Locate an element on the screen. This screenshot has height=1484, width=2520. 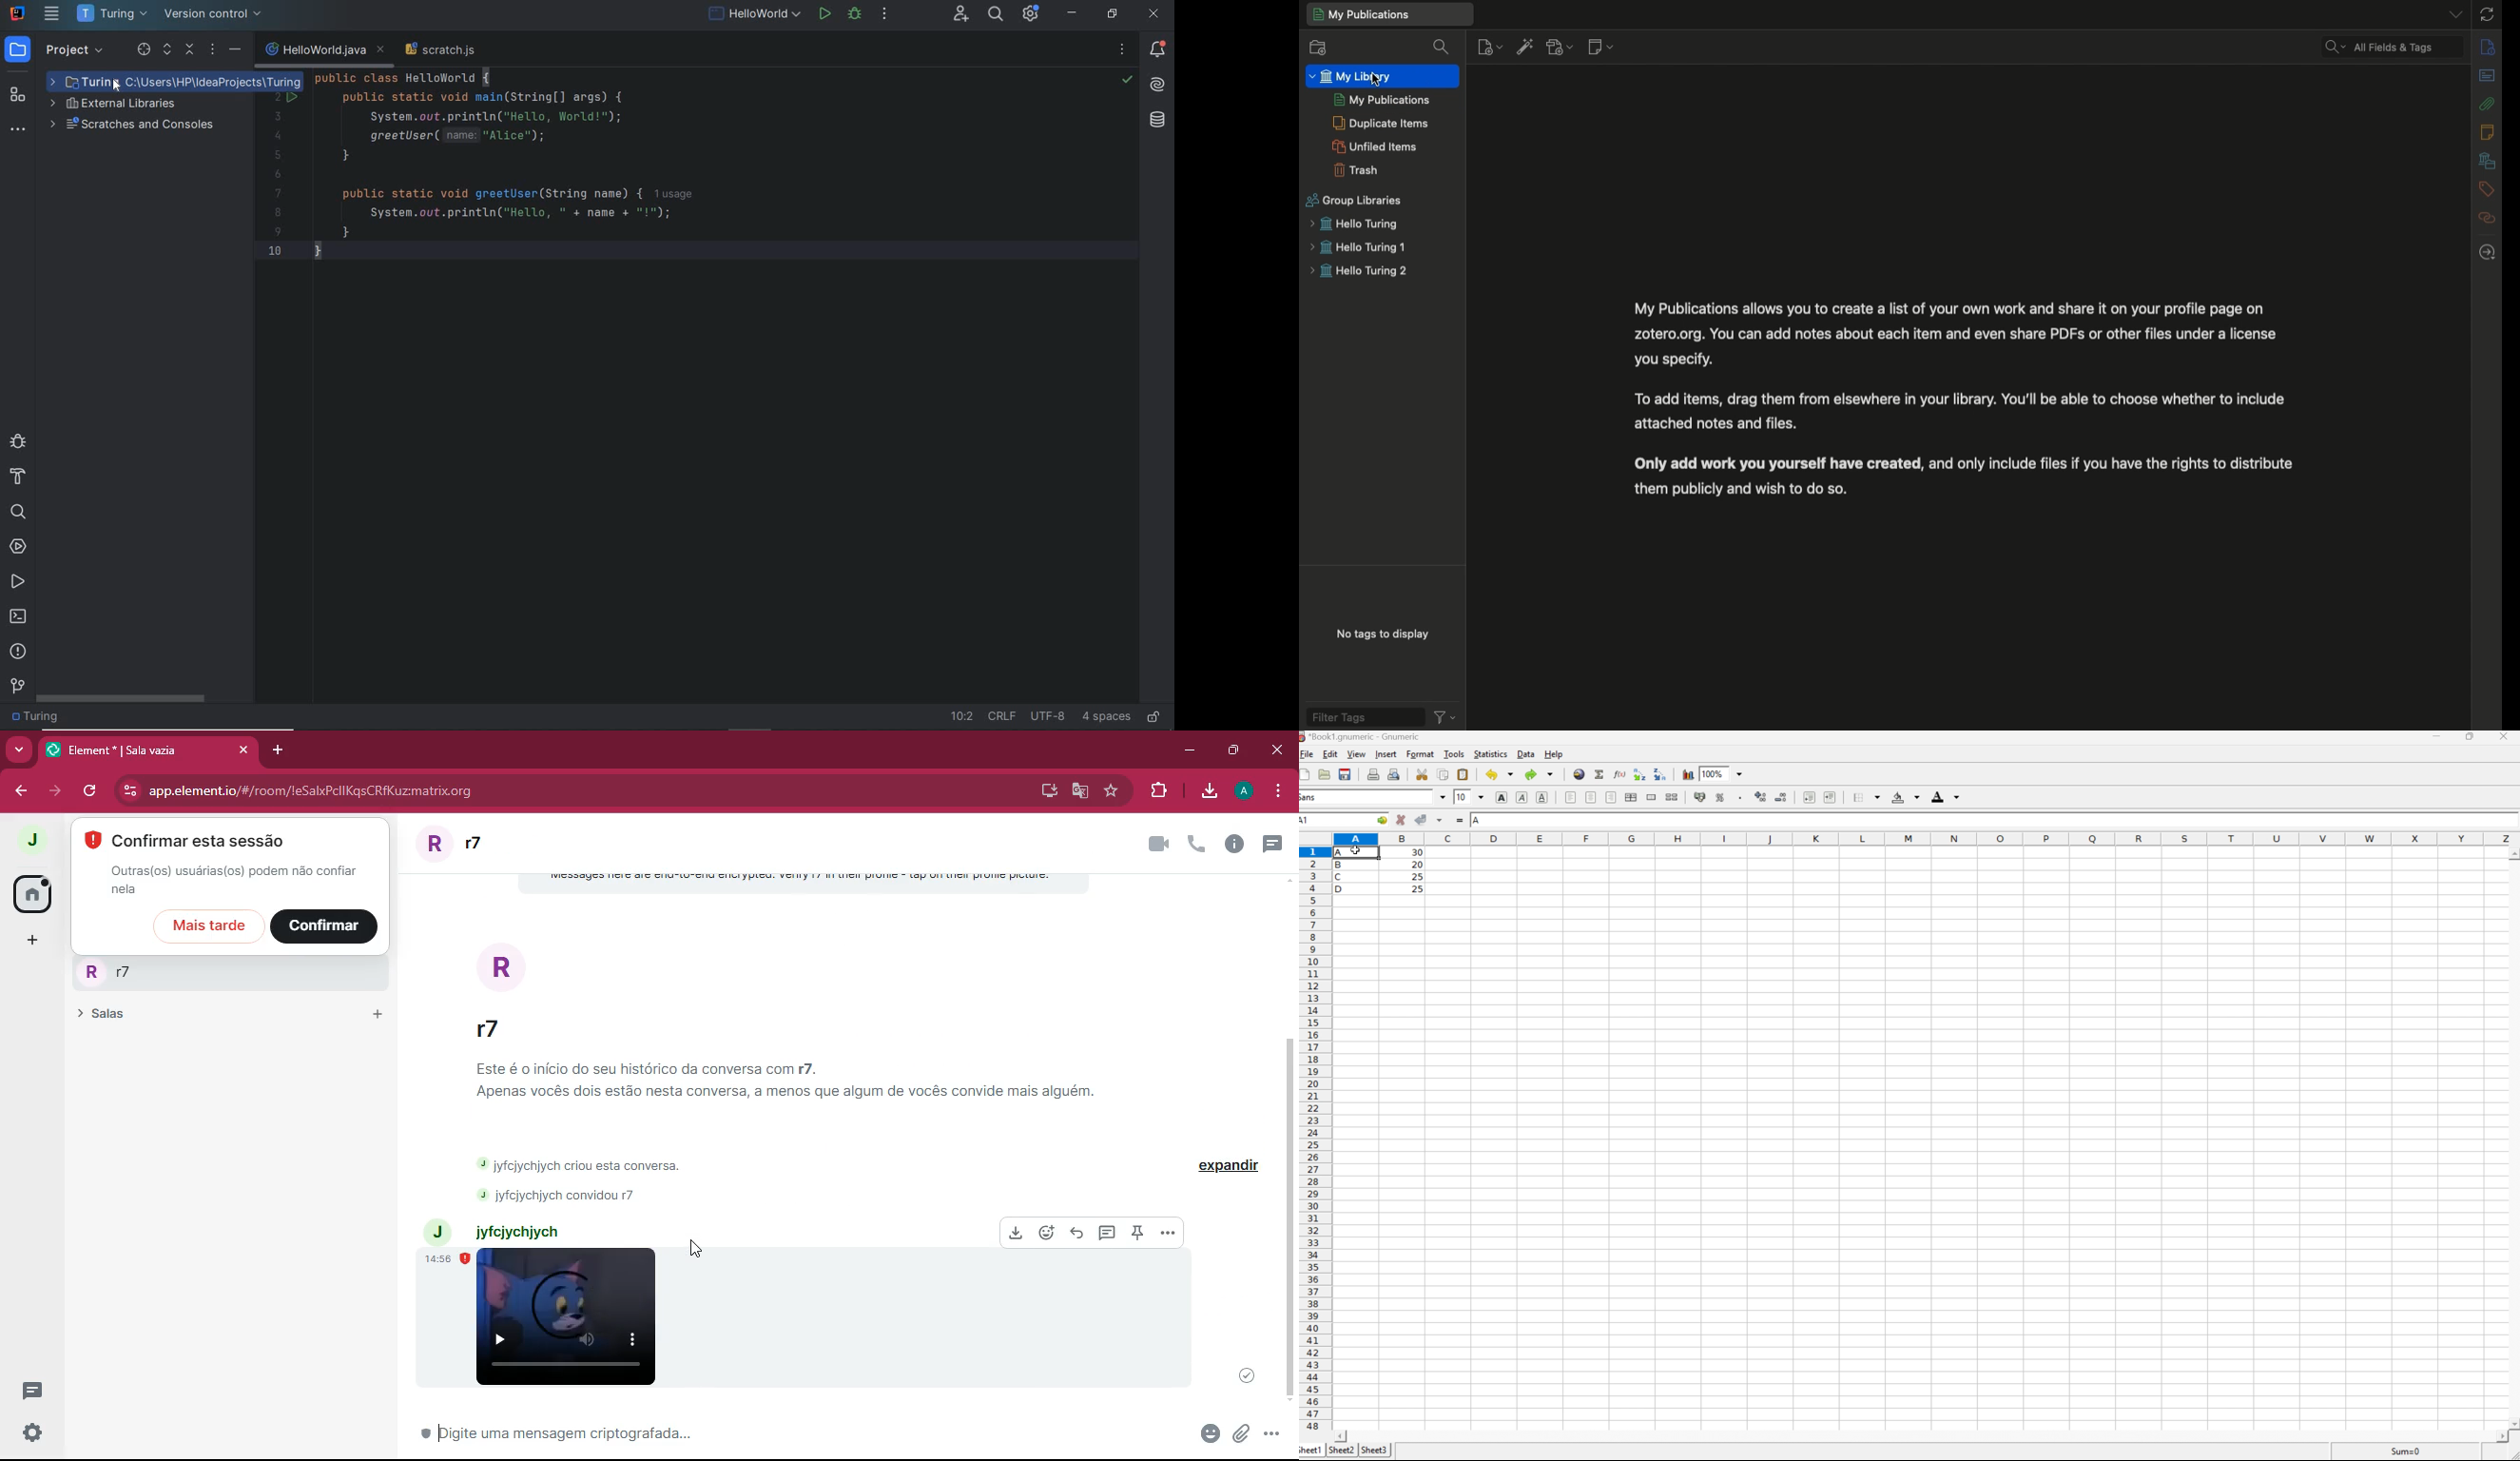
No tags to display is located at coordinates (1385, 636).